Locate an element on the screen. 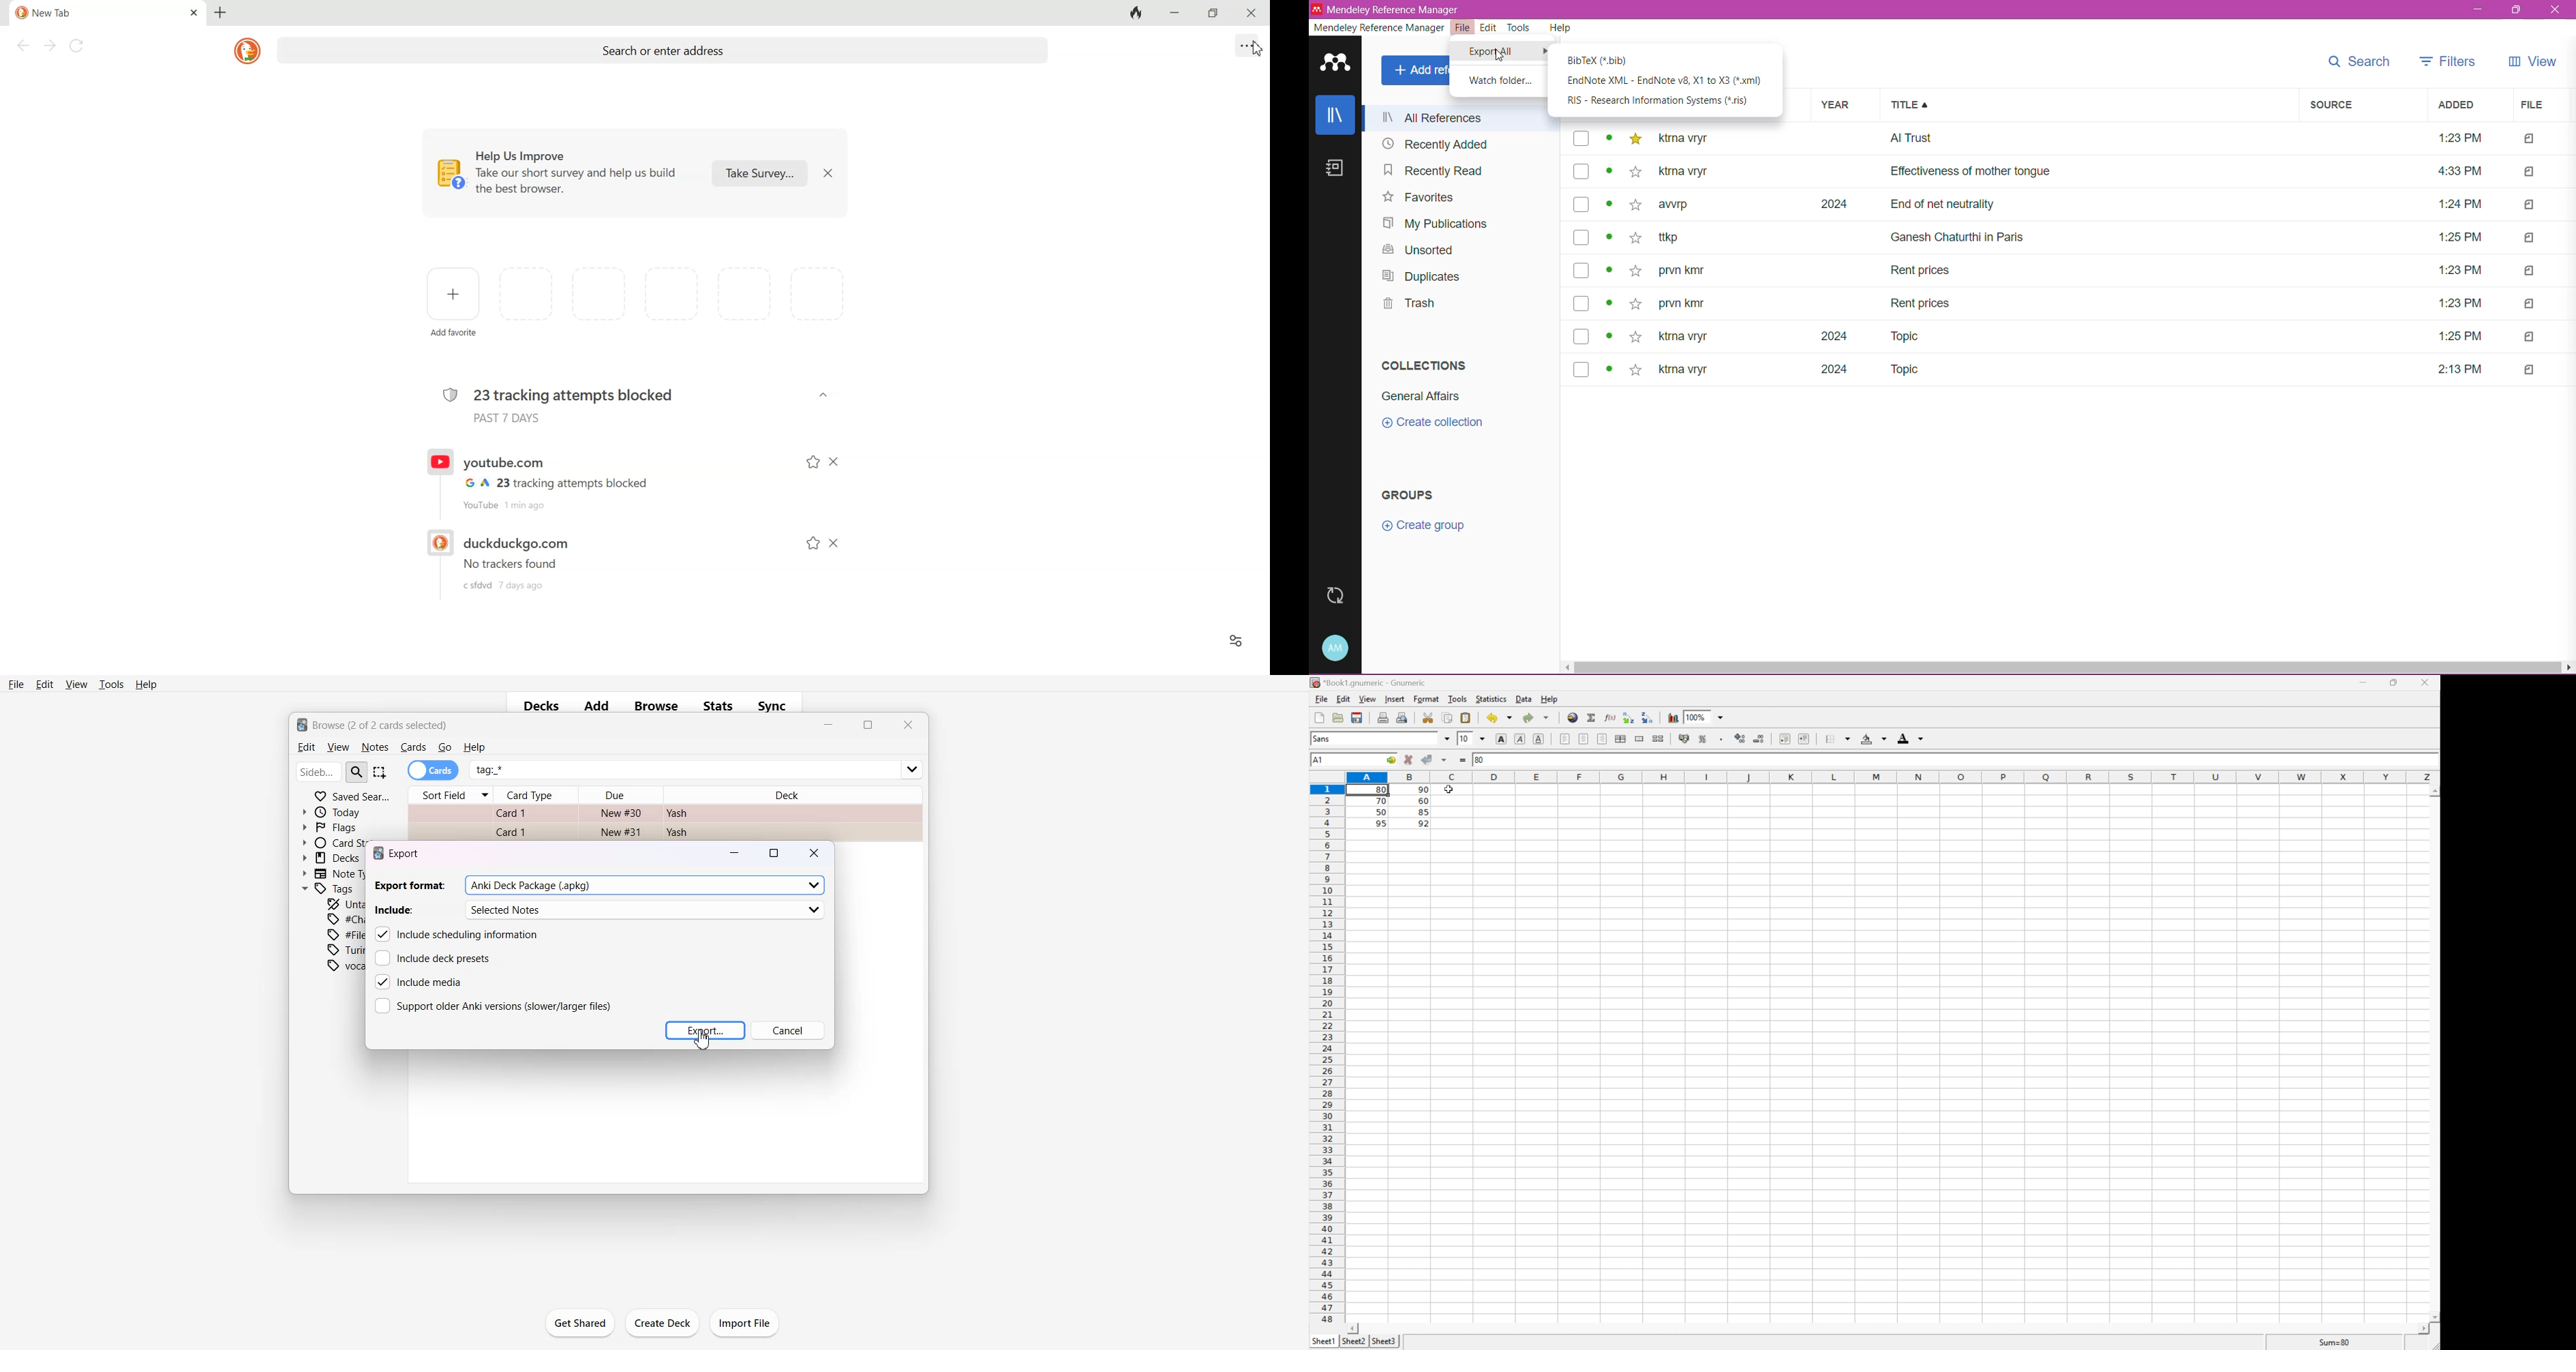 This screenshot has width=2576, height=1372. Decks is located at coordinates (537, 707).